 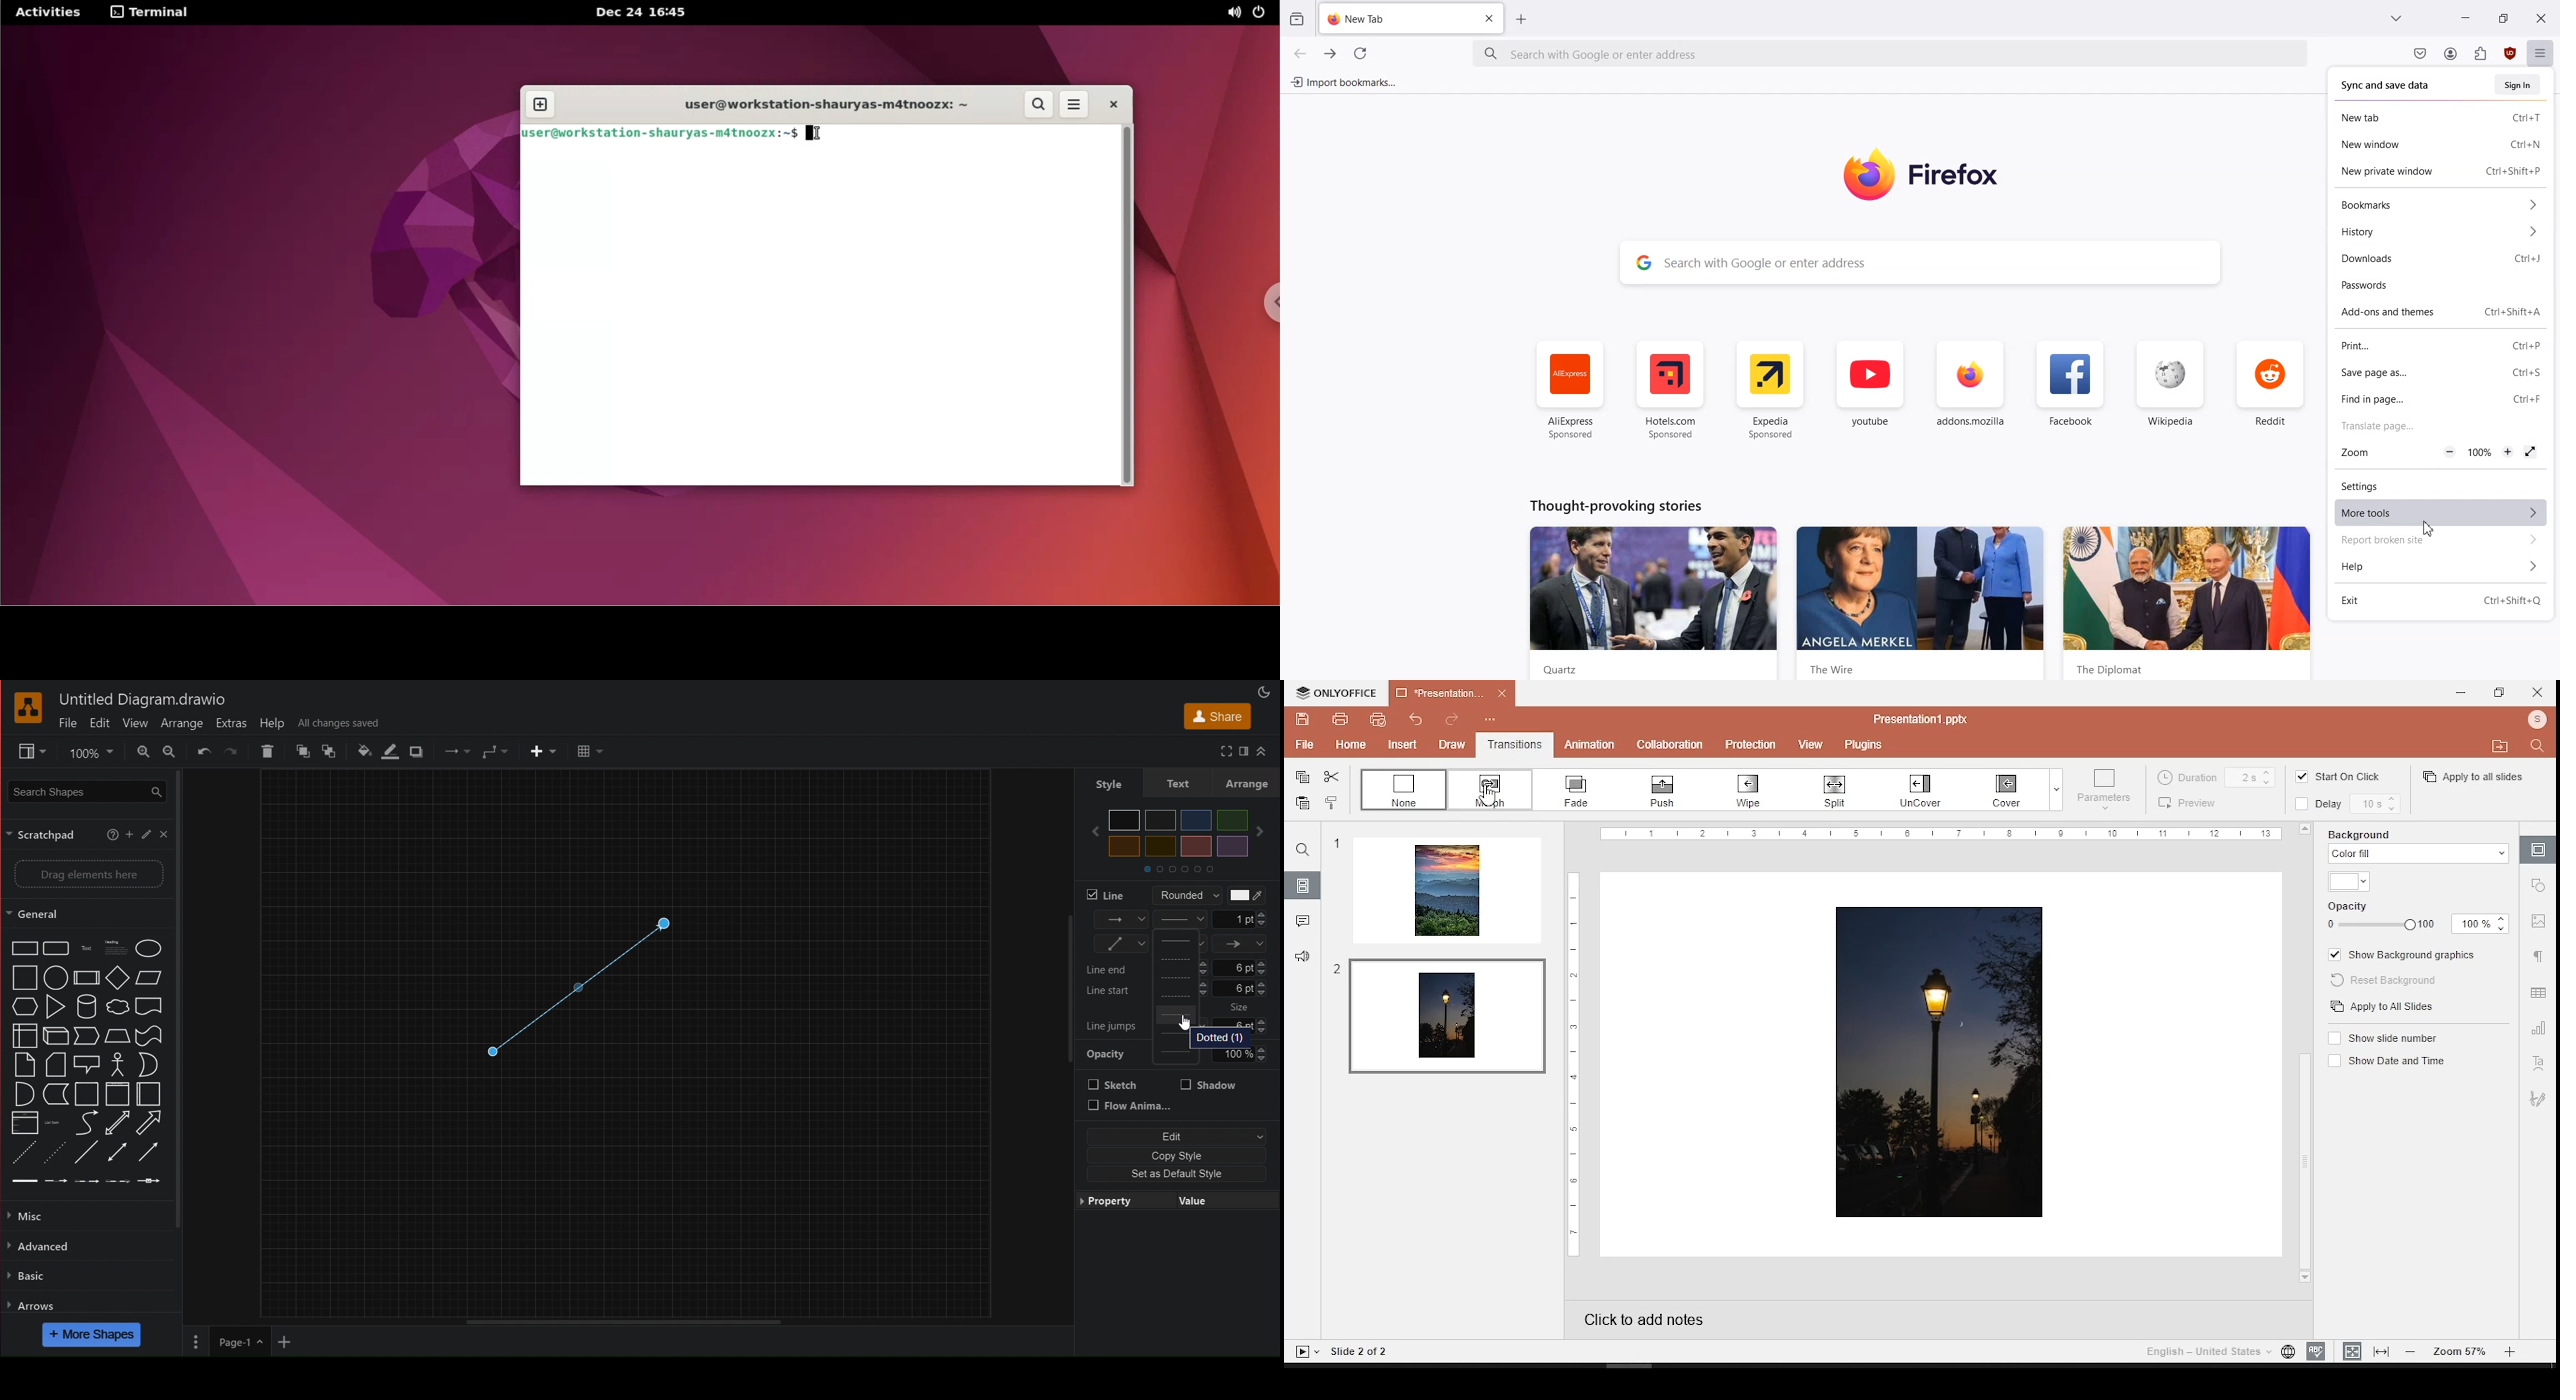 What do you see at coordinates (2171, 390) in the screenshot?
I see `Wikipedia` at bounding box center [2171, 390].